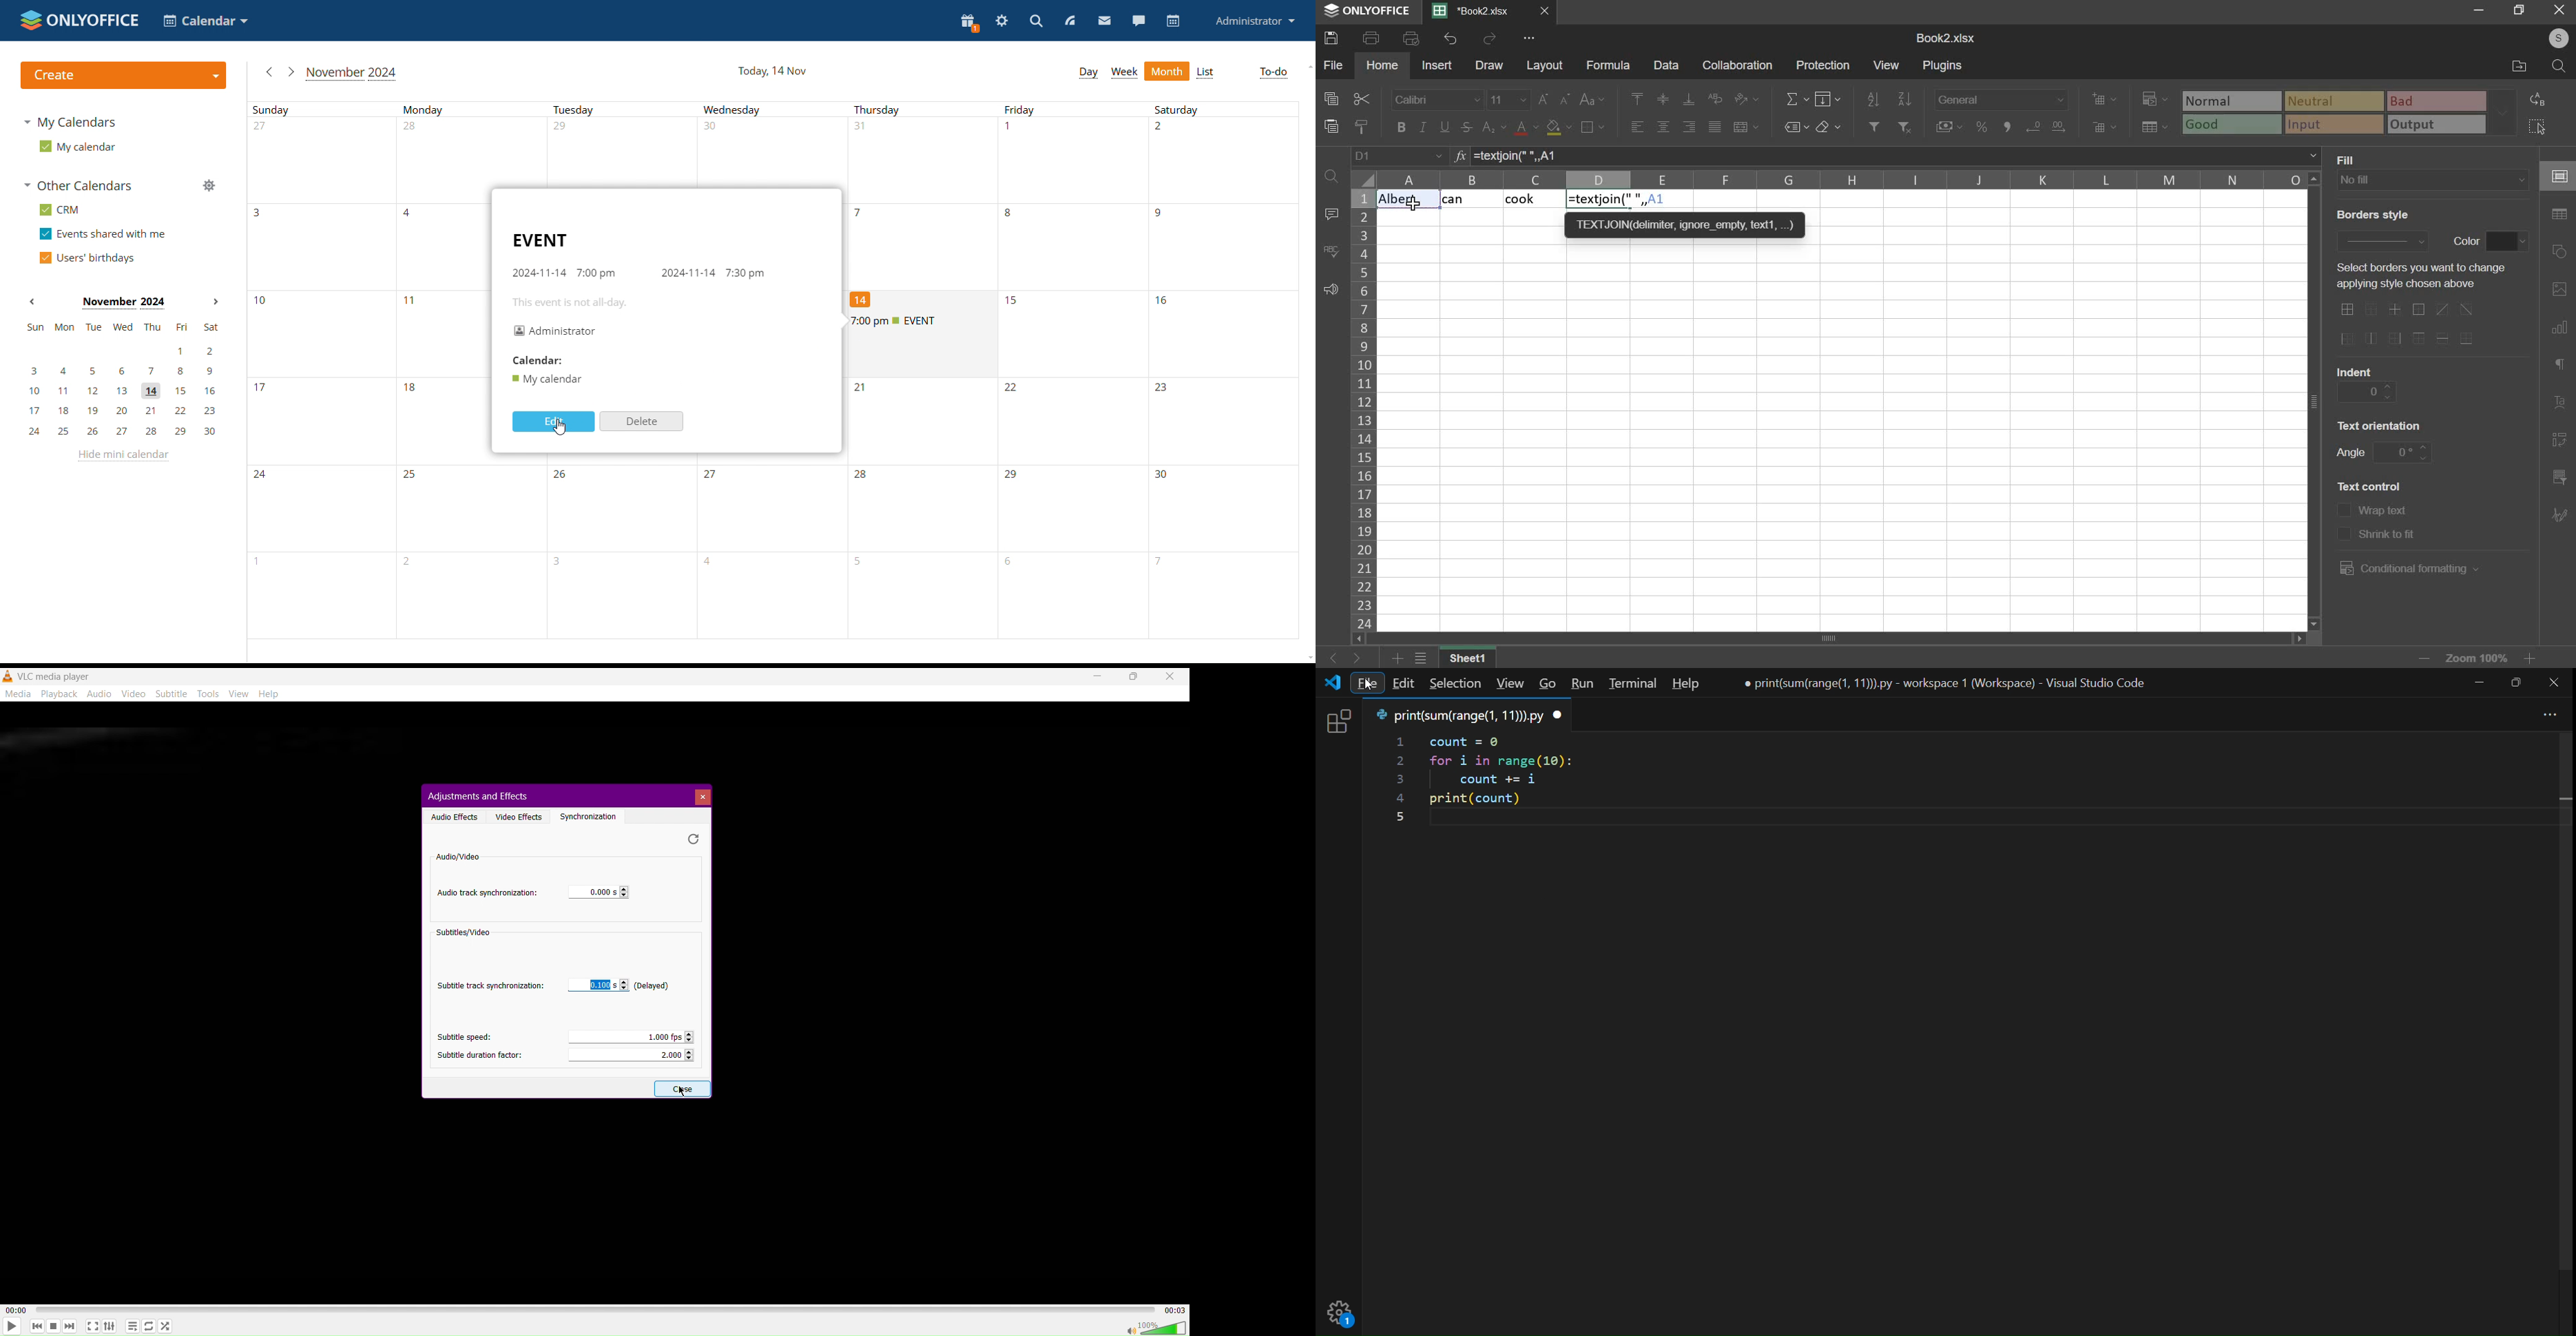  Describe the element at coordinates (2560, 441) in the screenshot. I see `pivot table` at that location.